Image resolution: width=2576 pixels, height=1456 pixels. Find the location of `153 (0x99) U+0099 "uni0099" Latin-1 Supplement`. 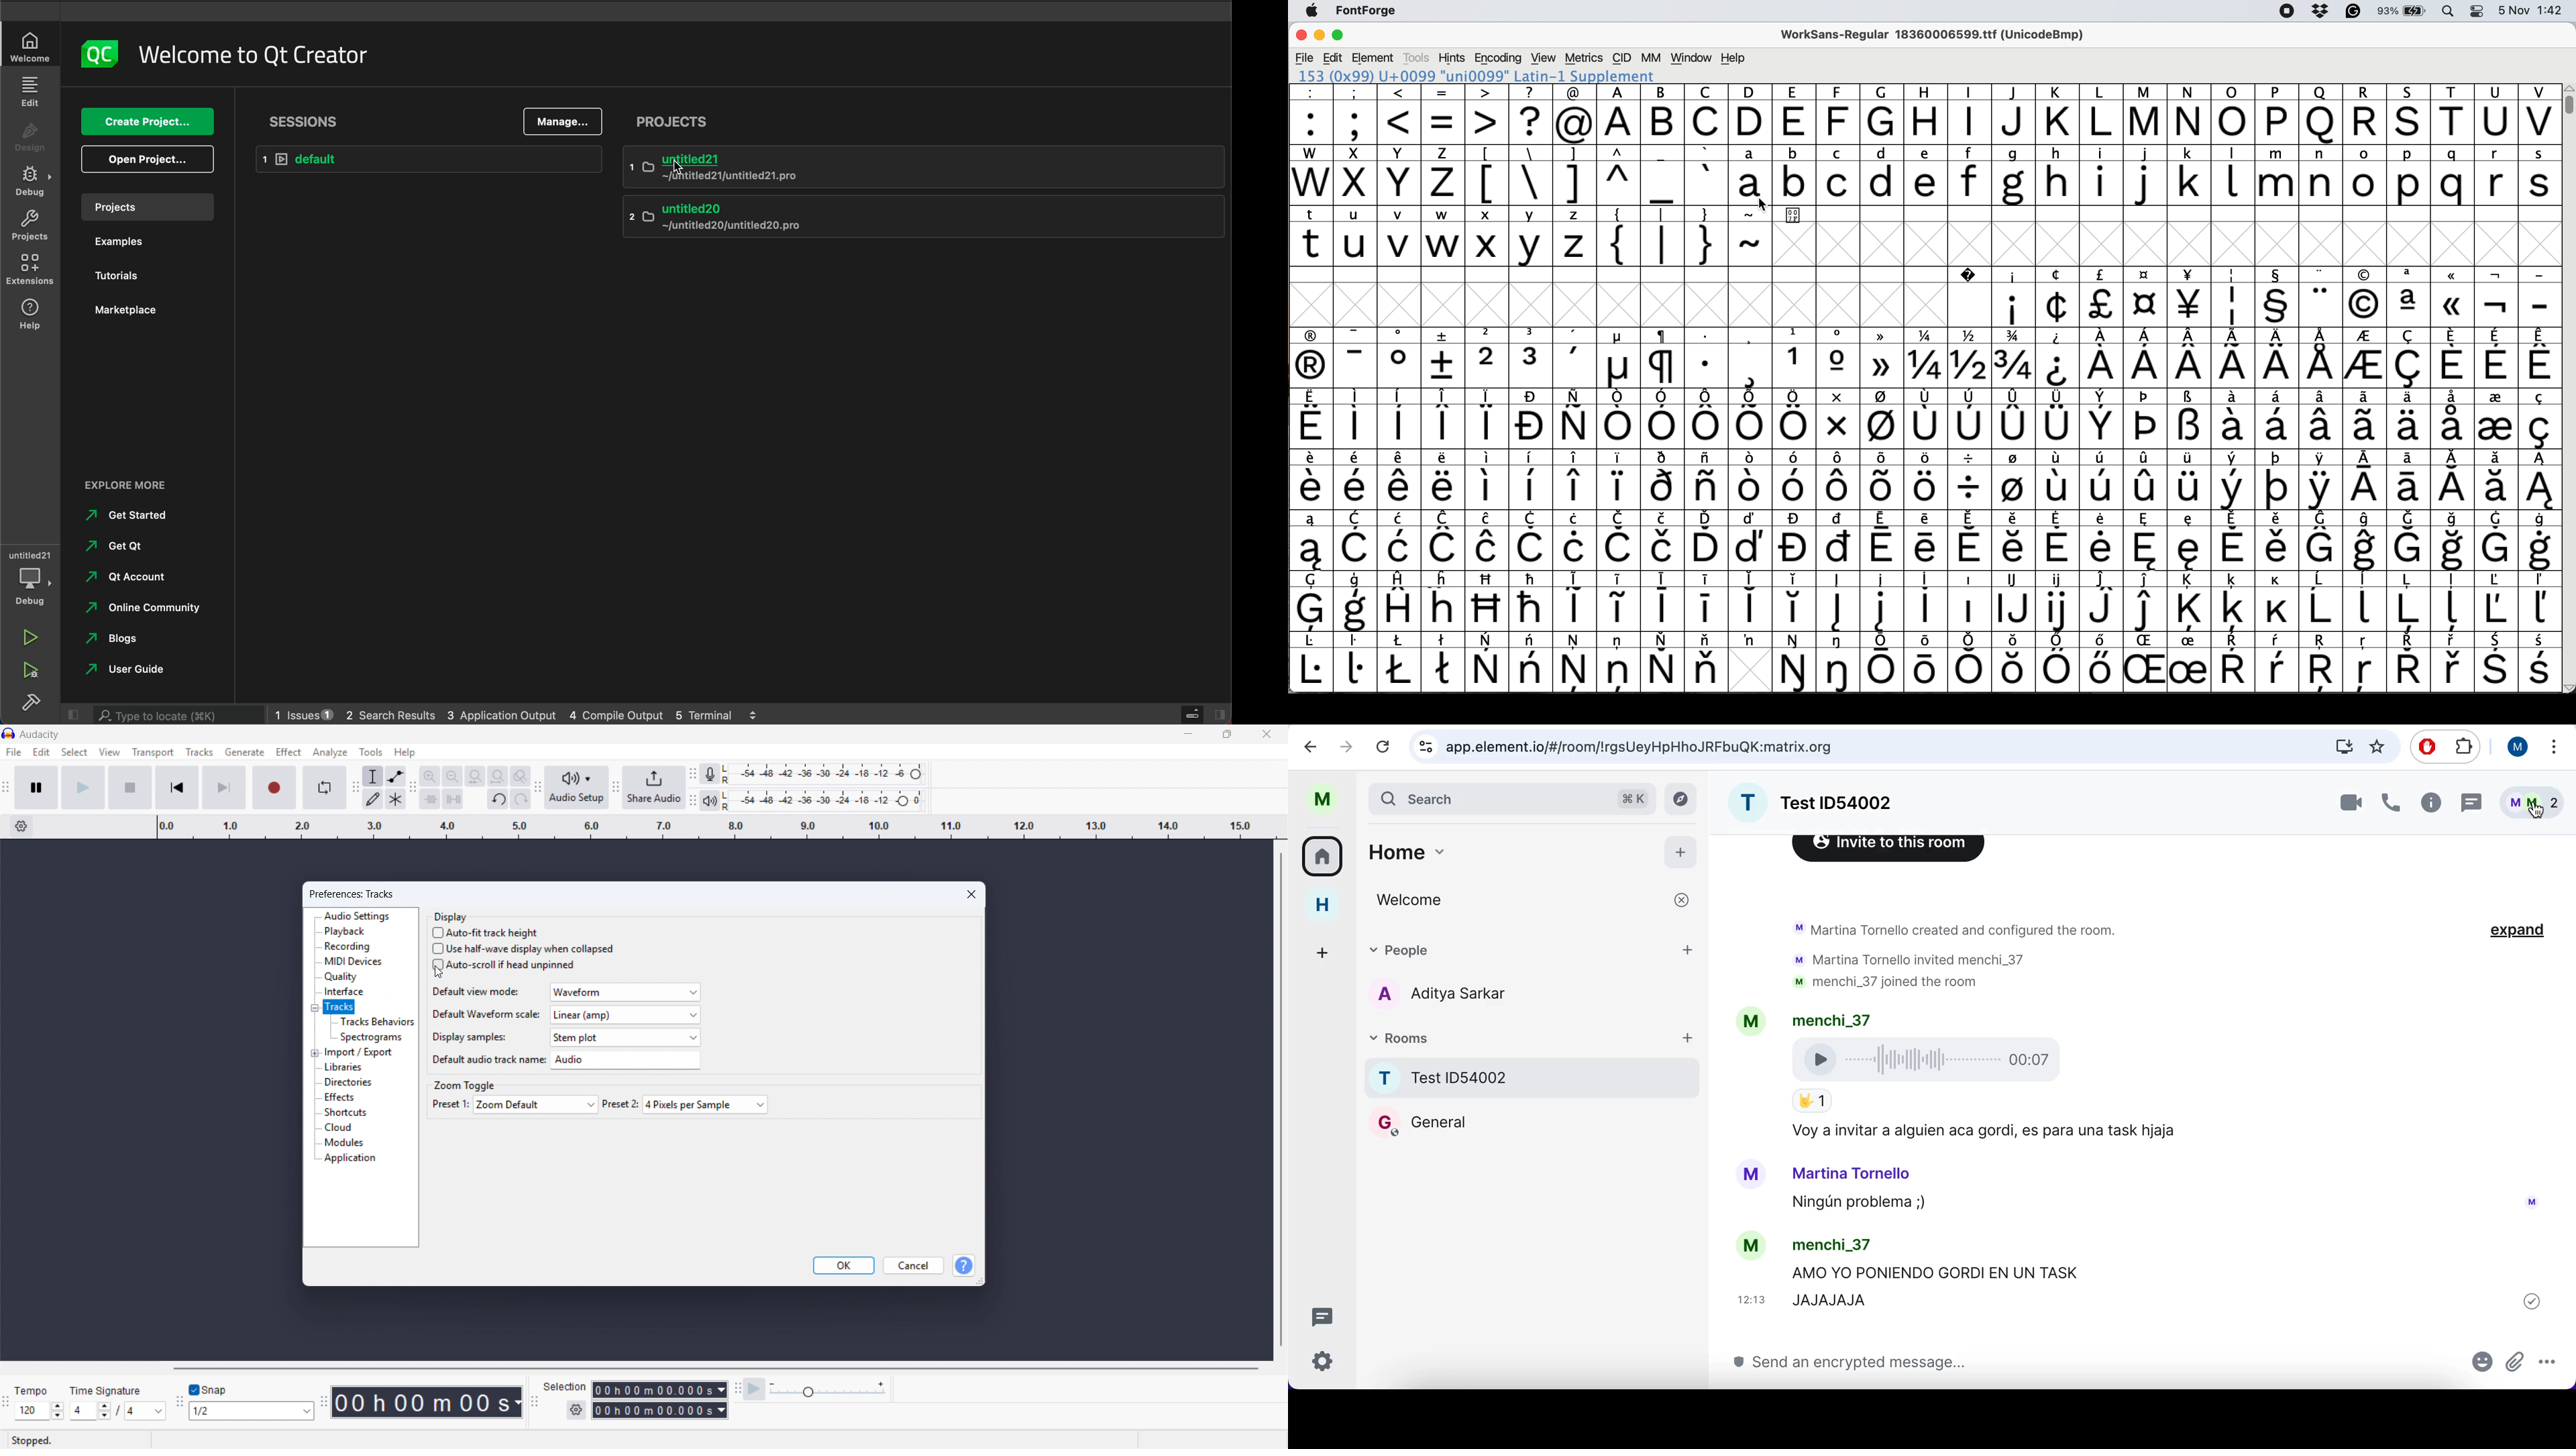

153 (0x99) U+0099 "uni0099" Latin-1 Supplement is located at coordinates (1479, 75).